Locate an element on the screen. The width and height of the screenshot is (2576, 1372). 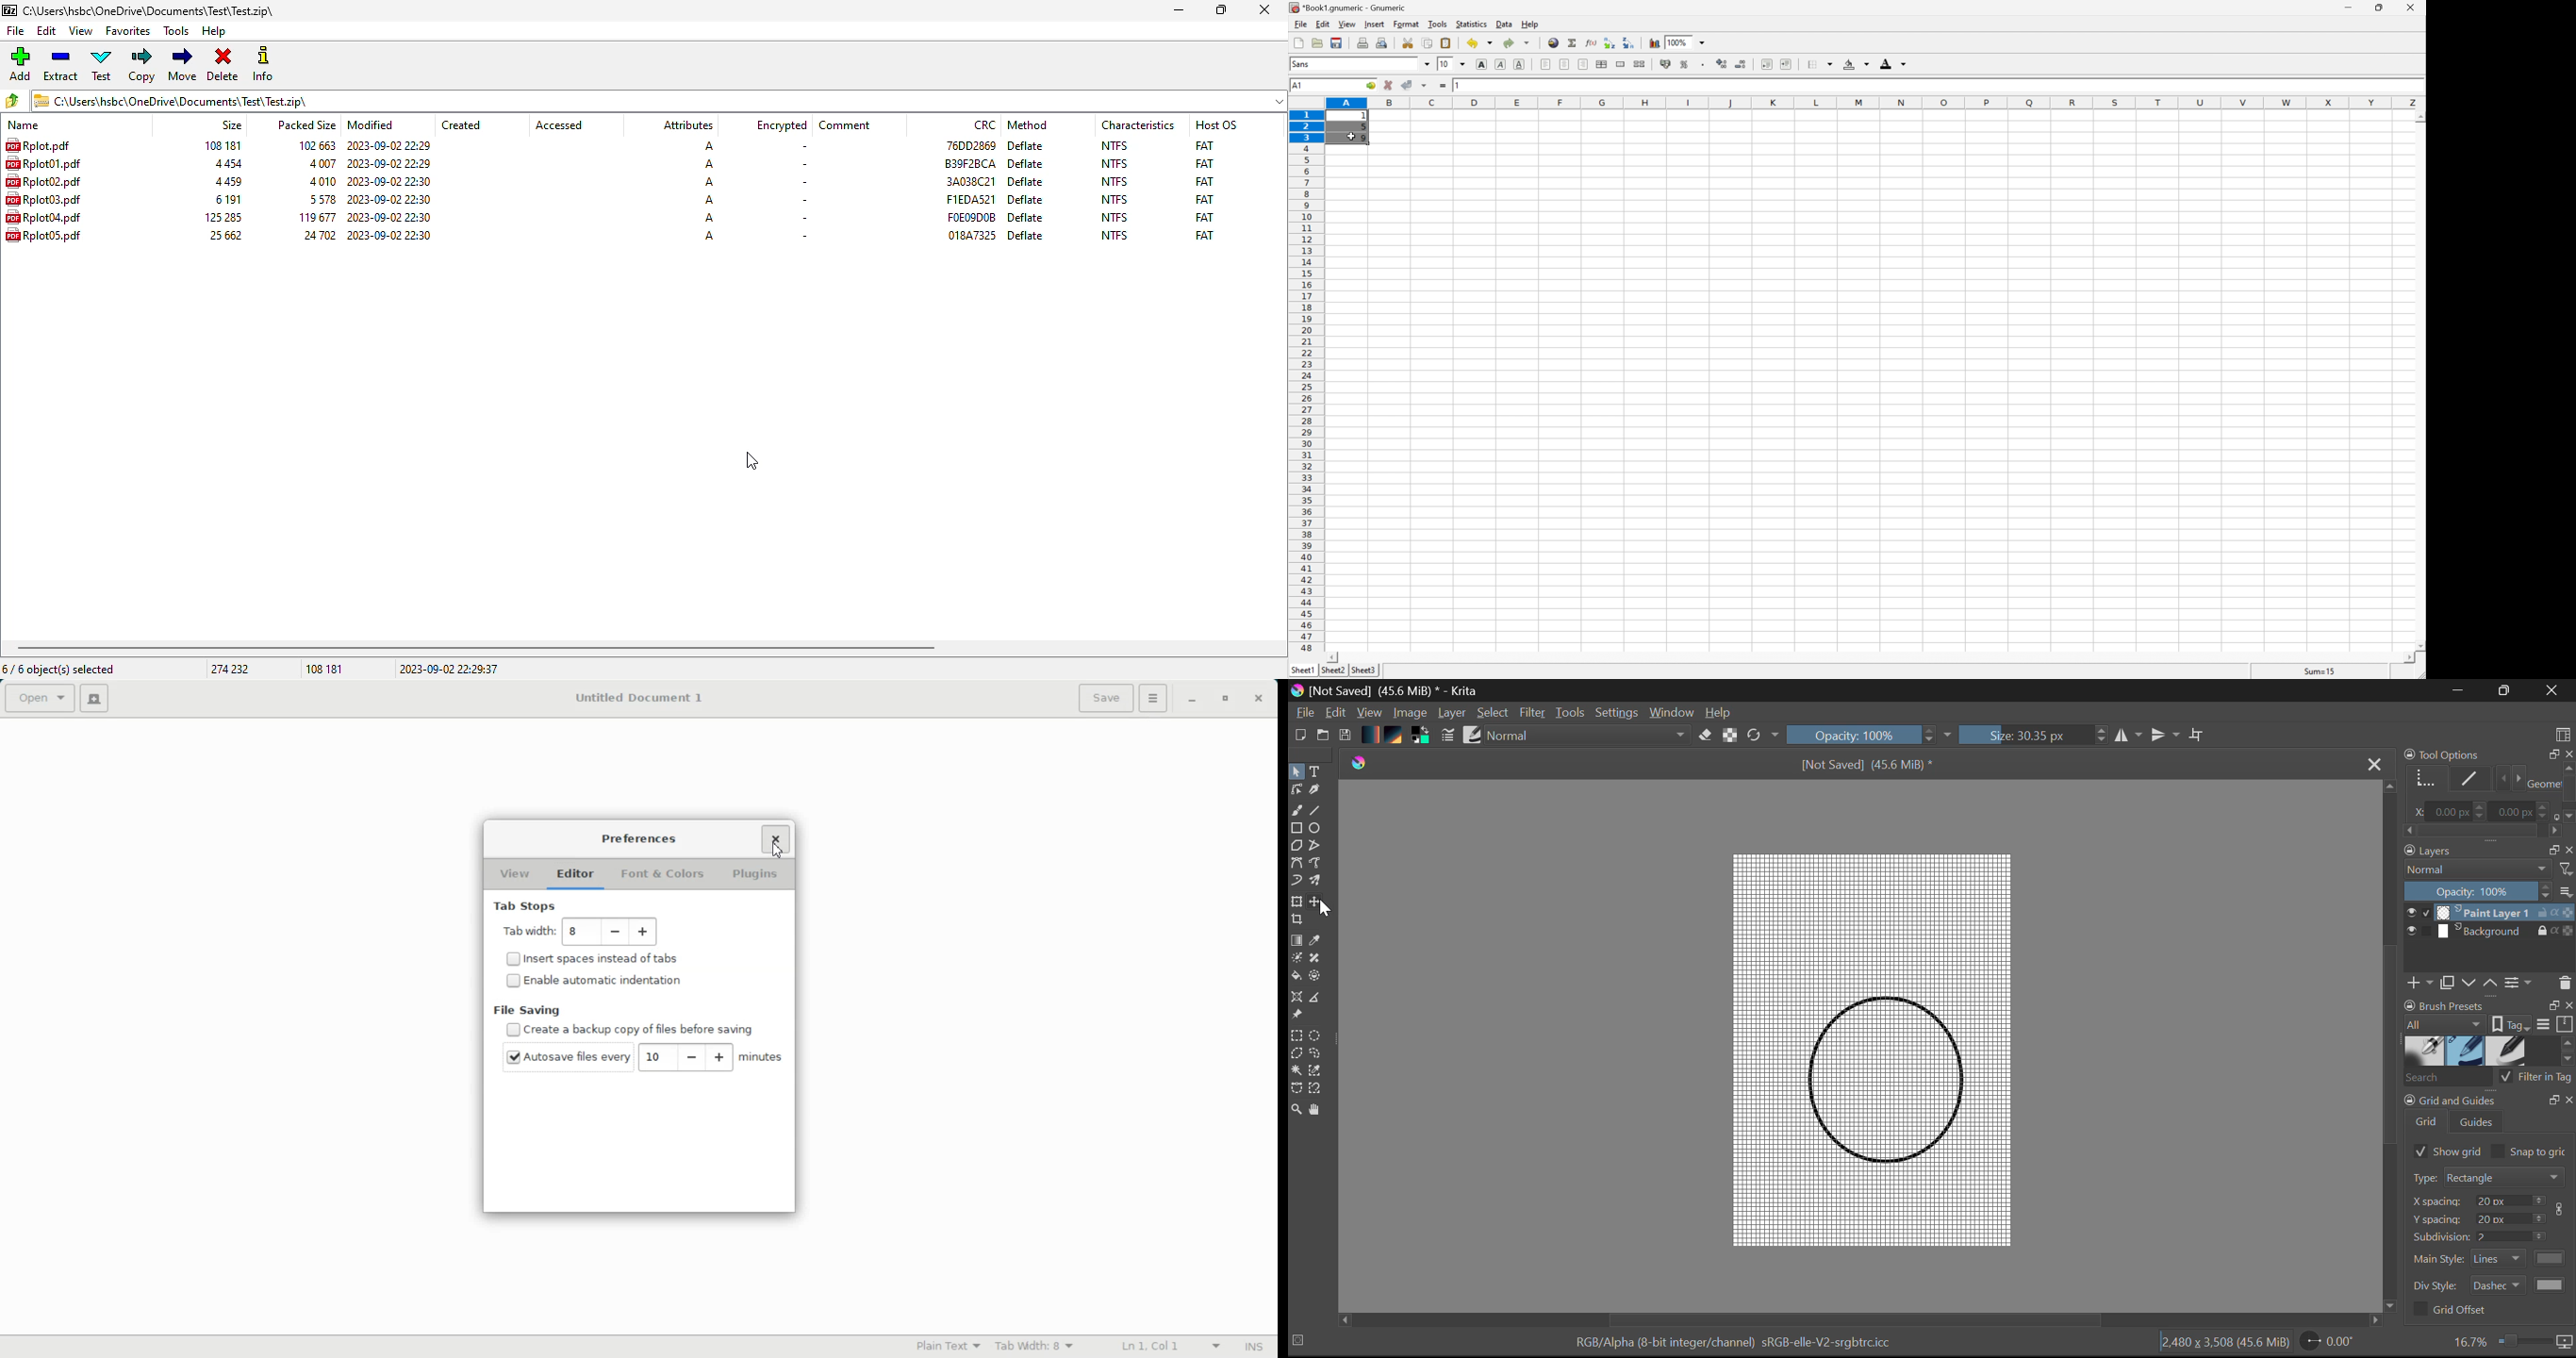
Settings is located at coordinates (1617, 715).